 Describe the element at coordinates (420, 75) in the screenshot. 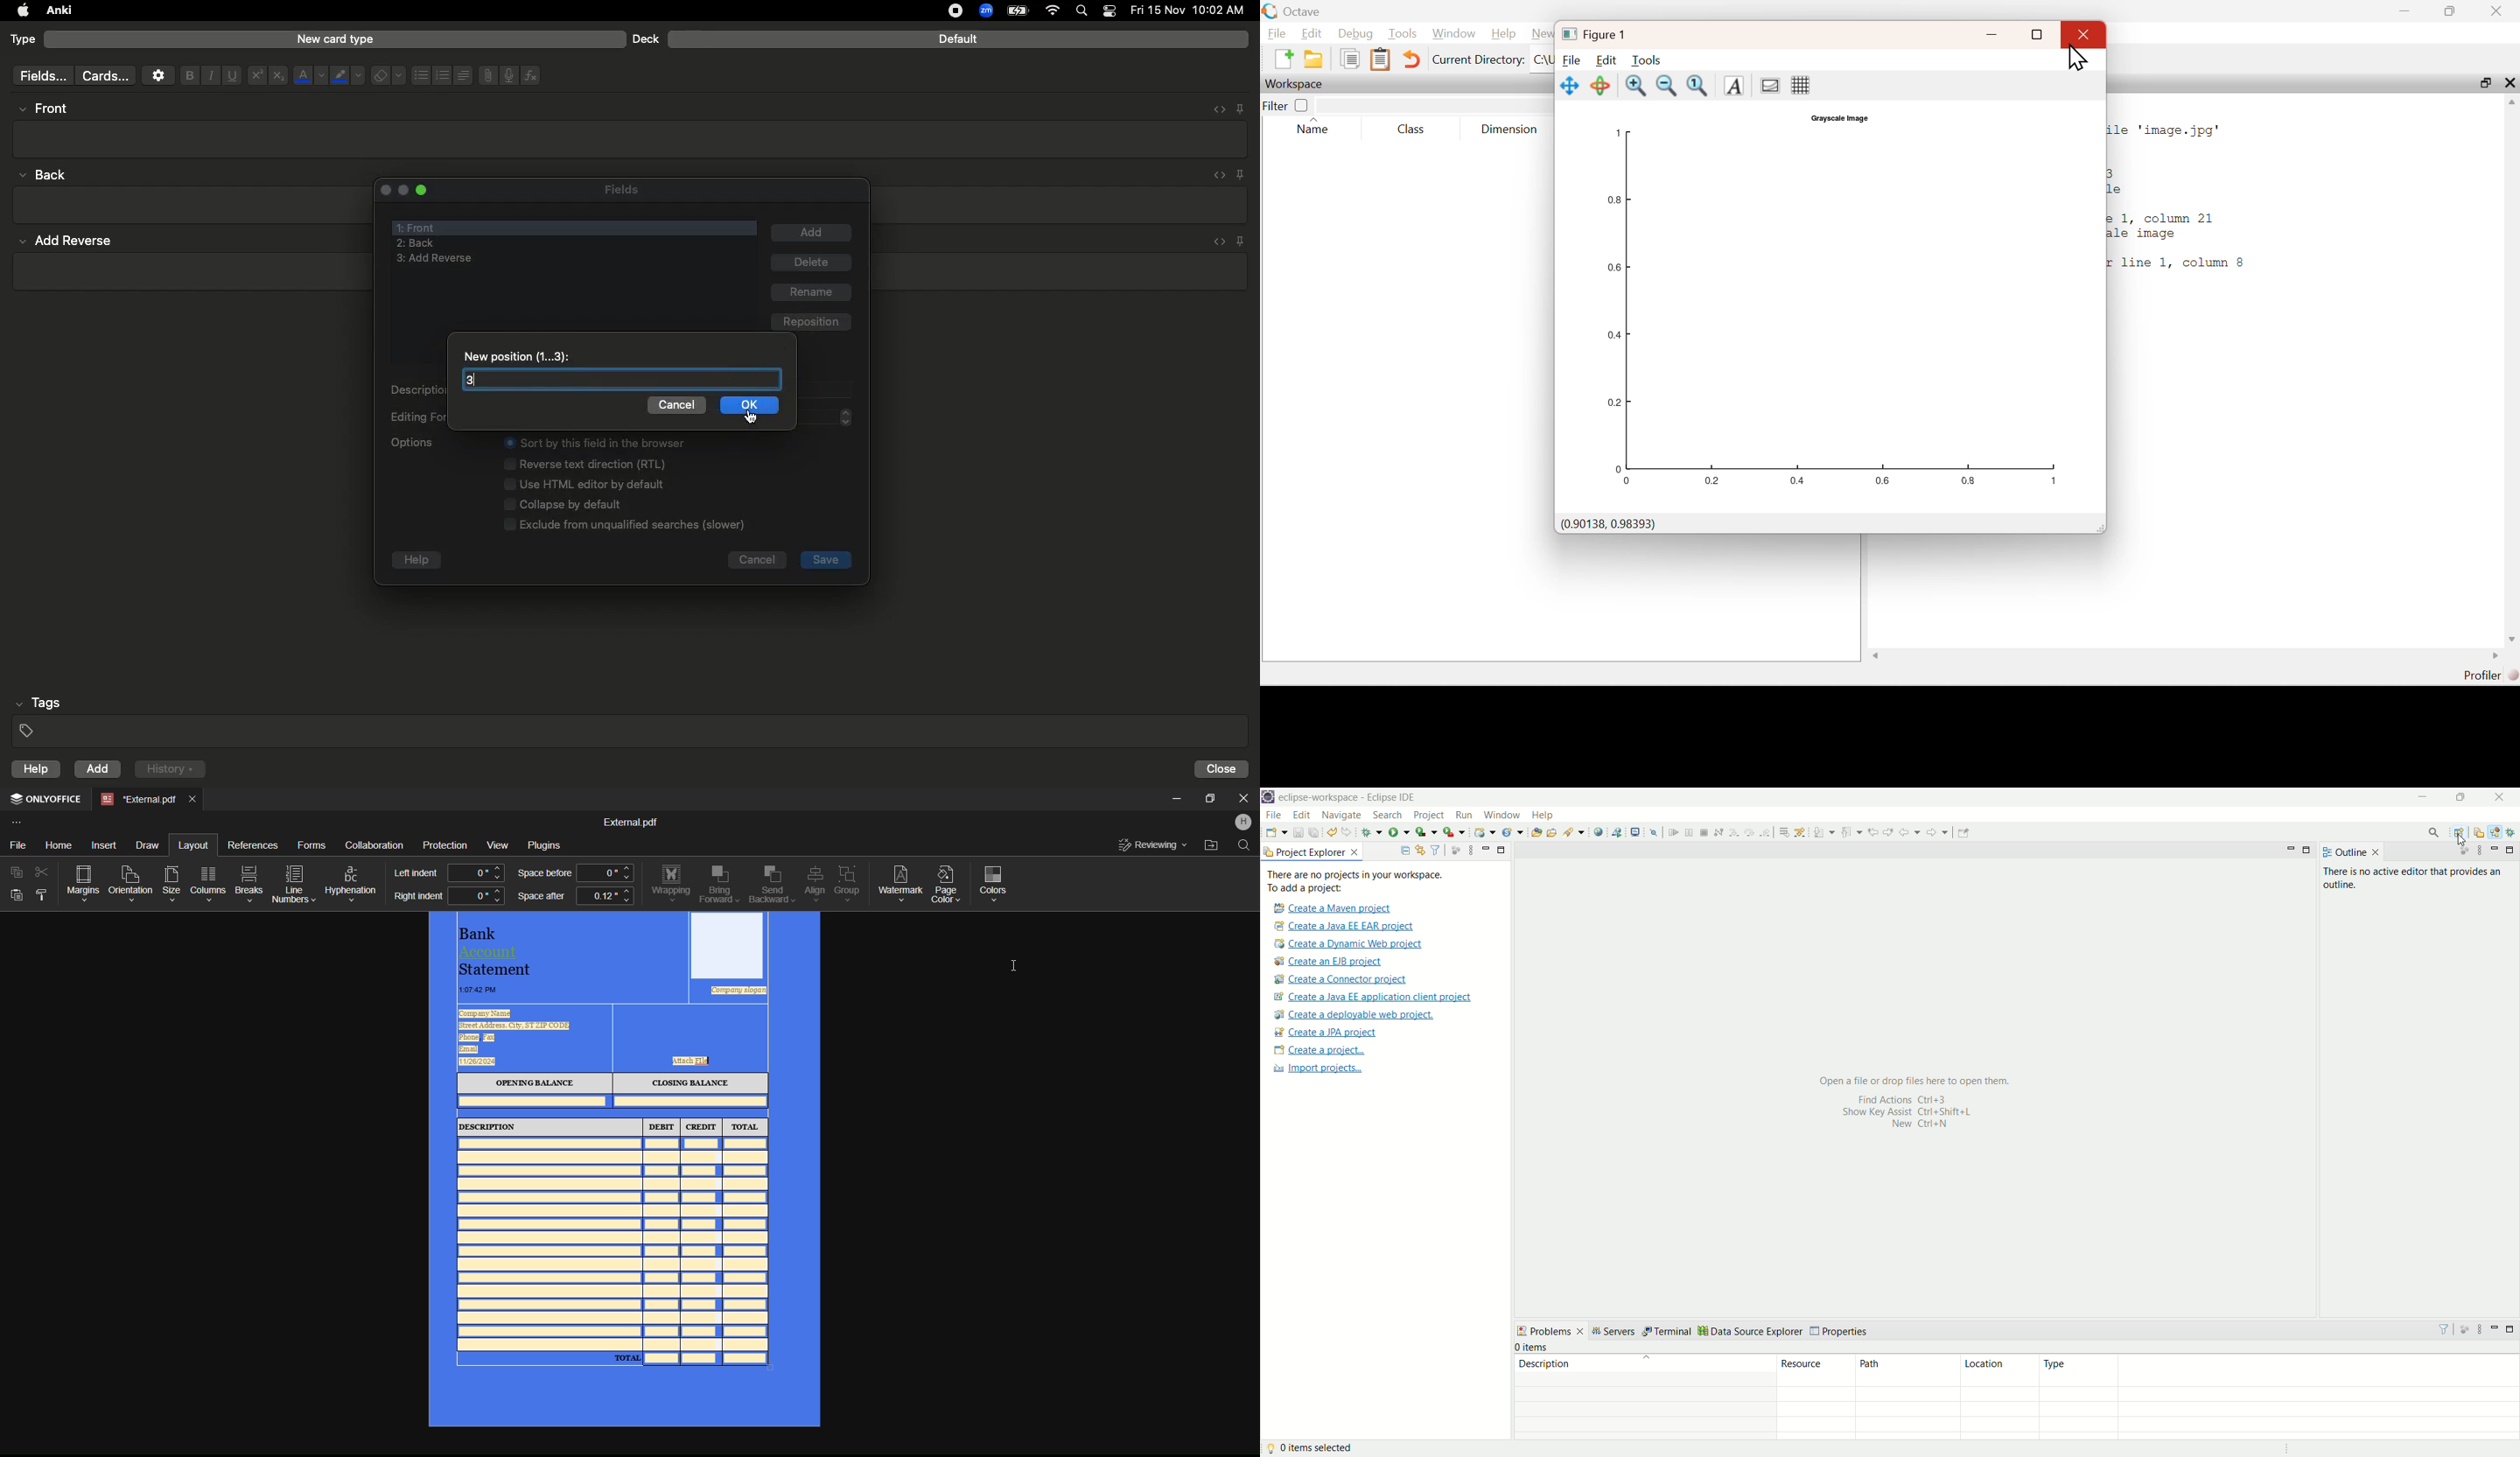

I see `Bullet` at that location.